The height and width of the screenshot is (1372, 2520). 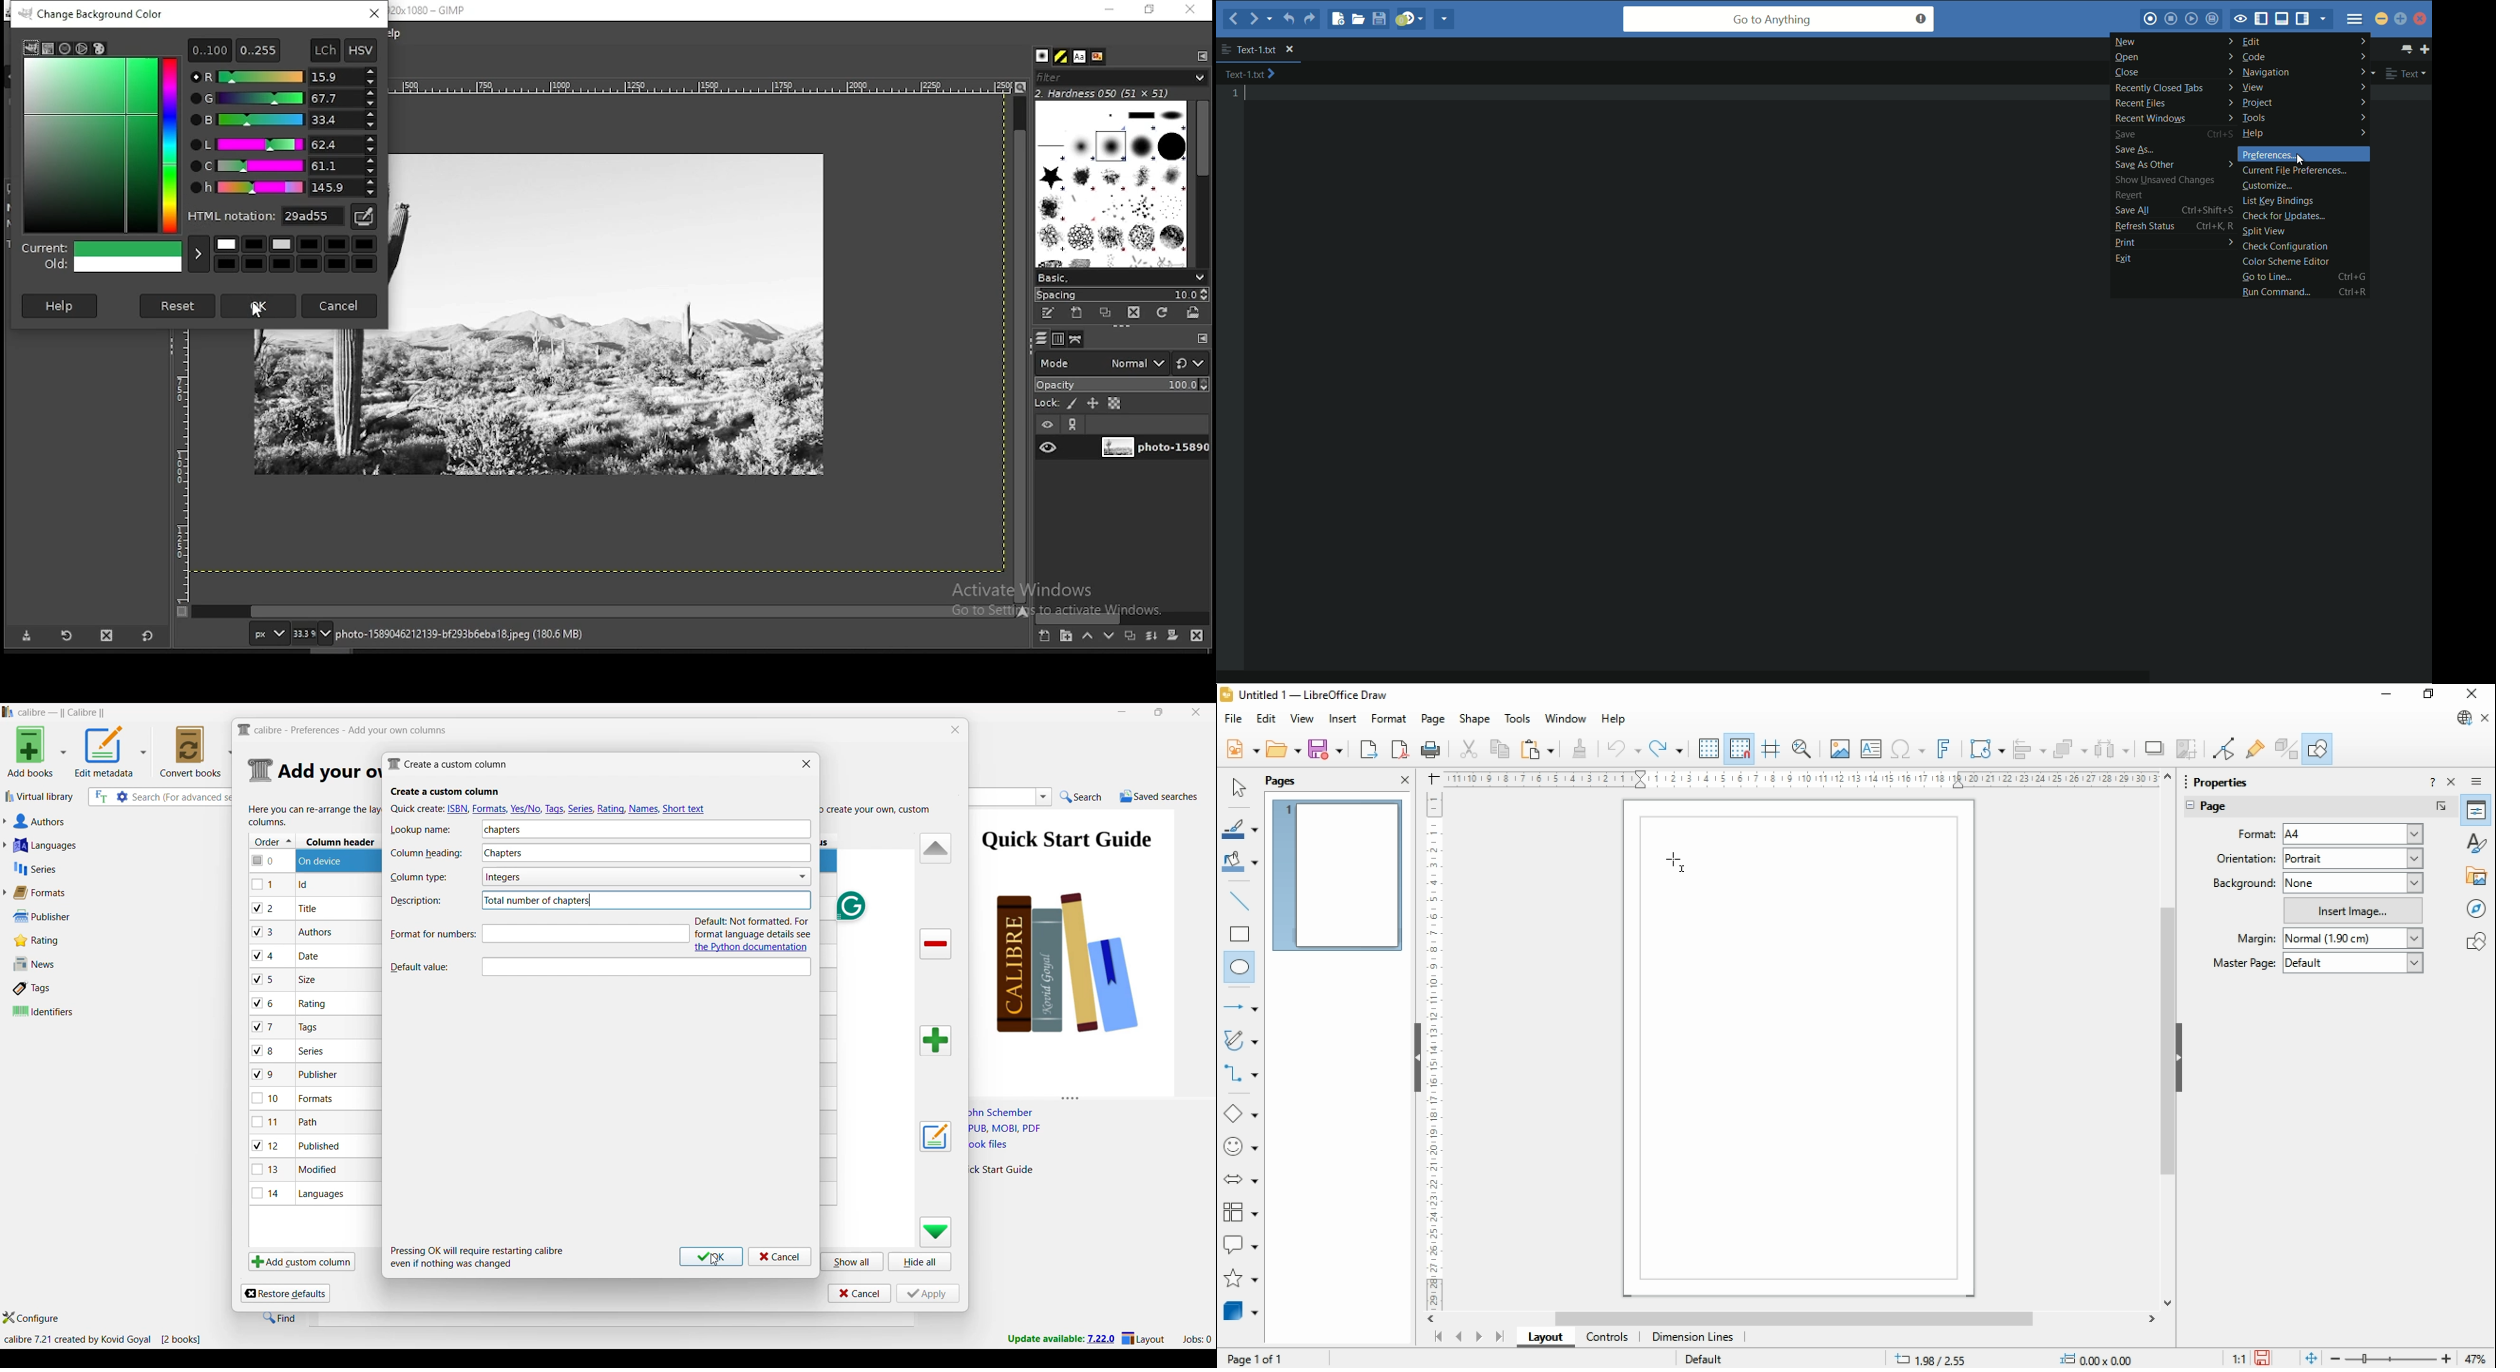 What do you see at coordinates (1287, 20) in the screenshot?
I see `undo` at bounding box center [1287, 20].